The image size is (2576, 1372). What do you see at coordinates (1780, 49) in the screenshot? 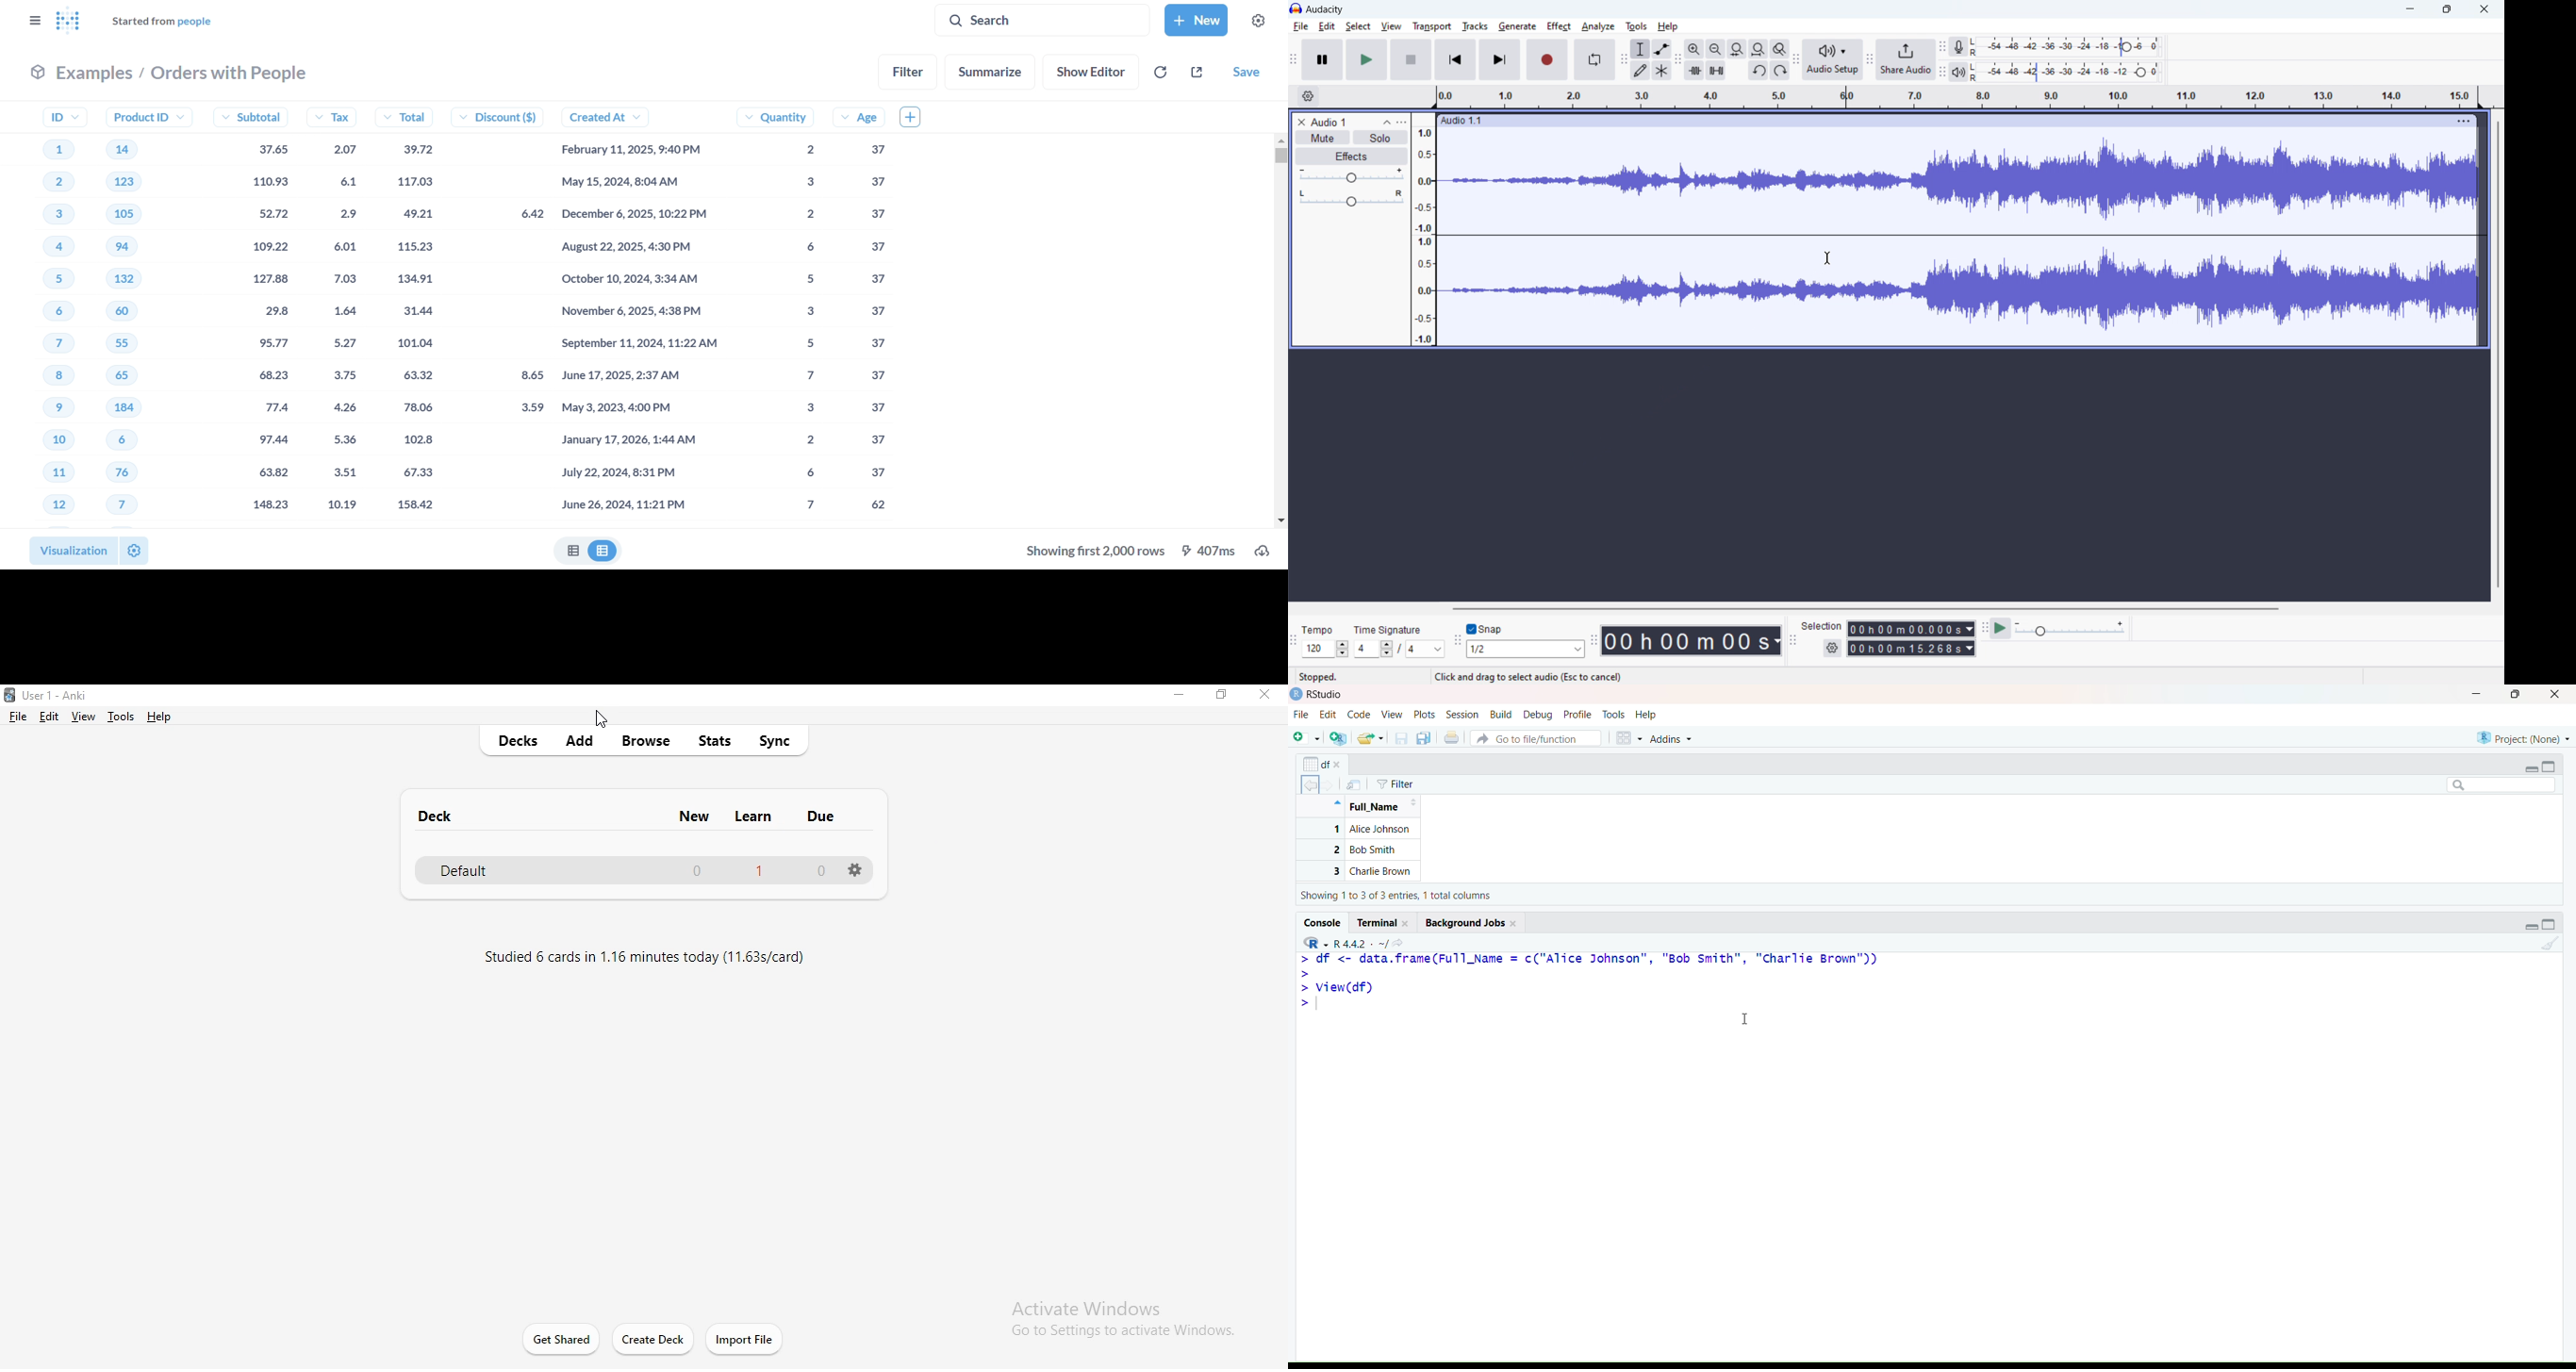
I see `toggle zoom` at bounding box center [1780, 49].